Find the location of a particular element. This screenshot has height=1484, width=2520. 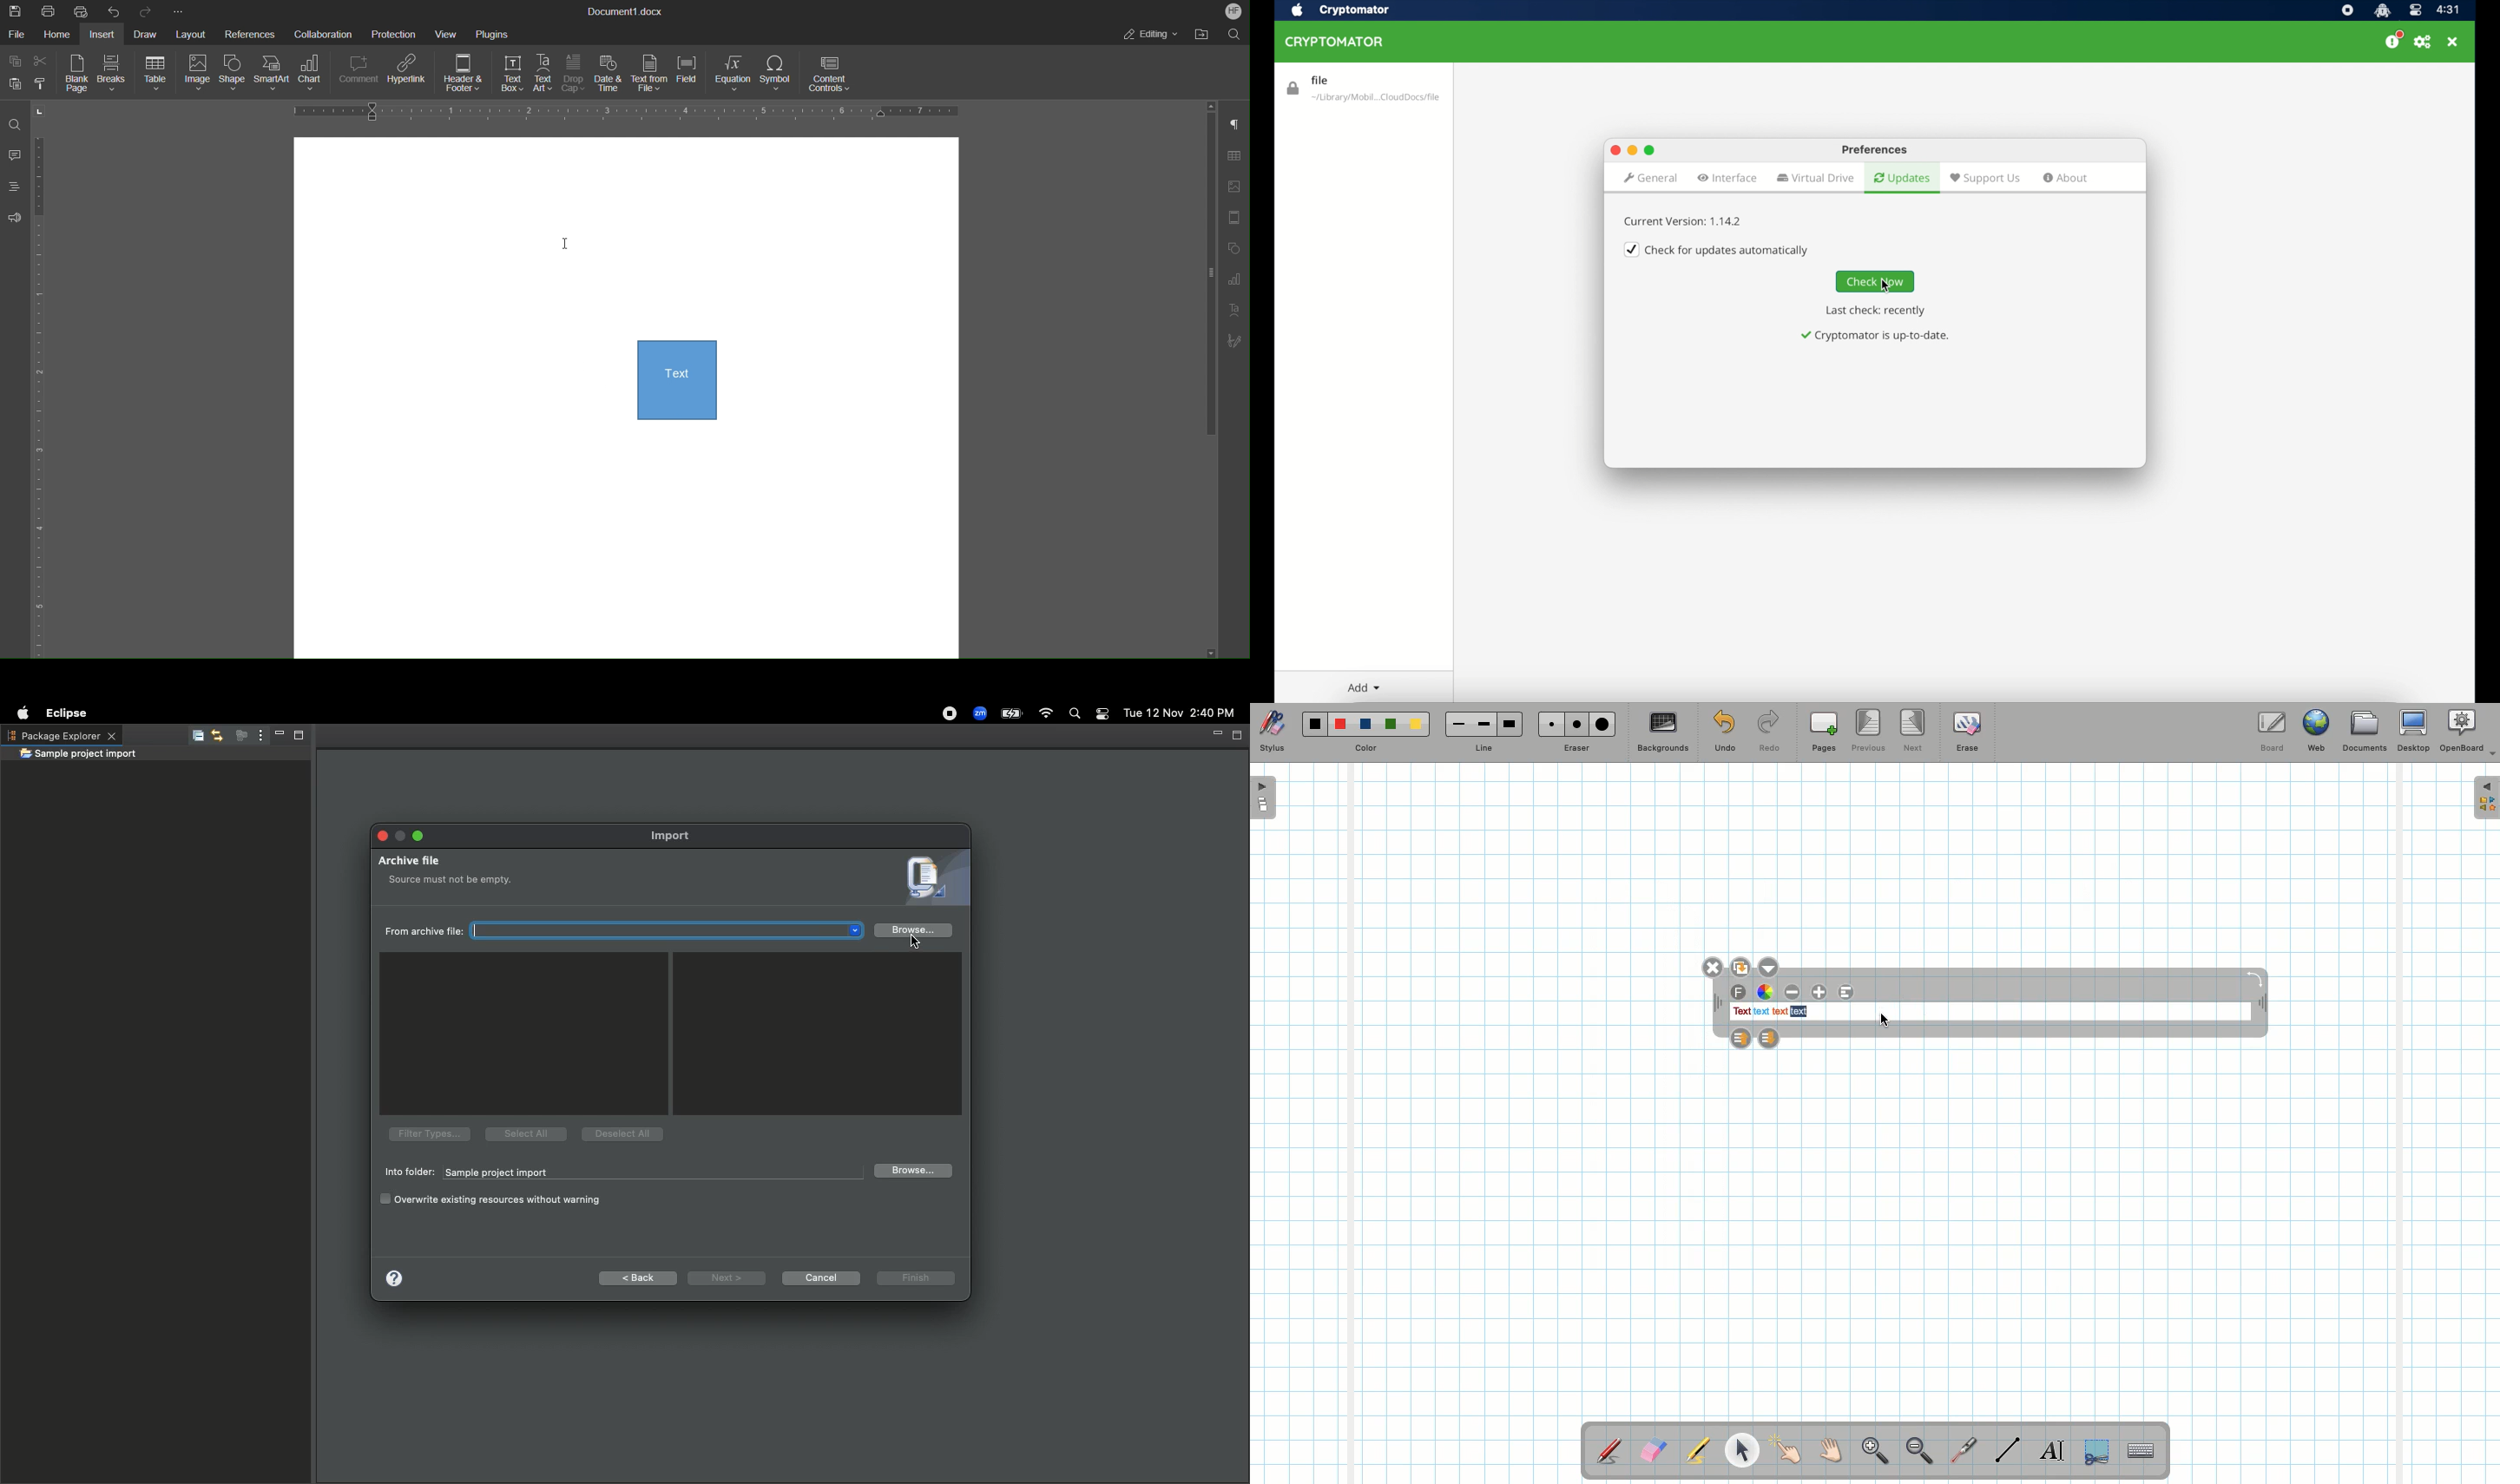

Select all is located at coordinates (524, 1133).